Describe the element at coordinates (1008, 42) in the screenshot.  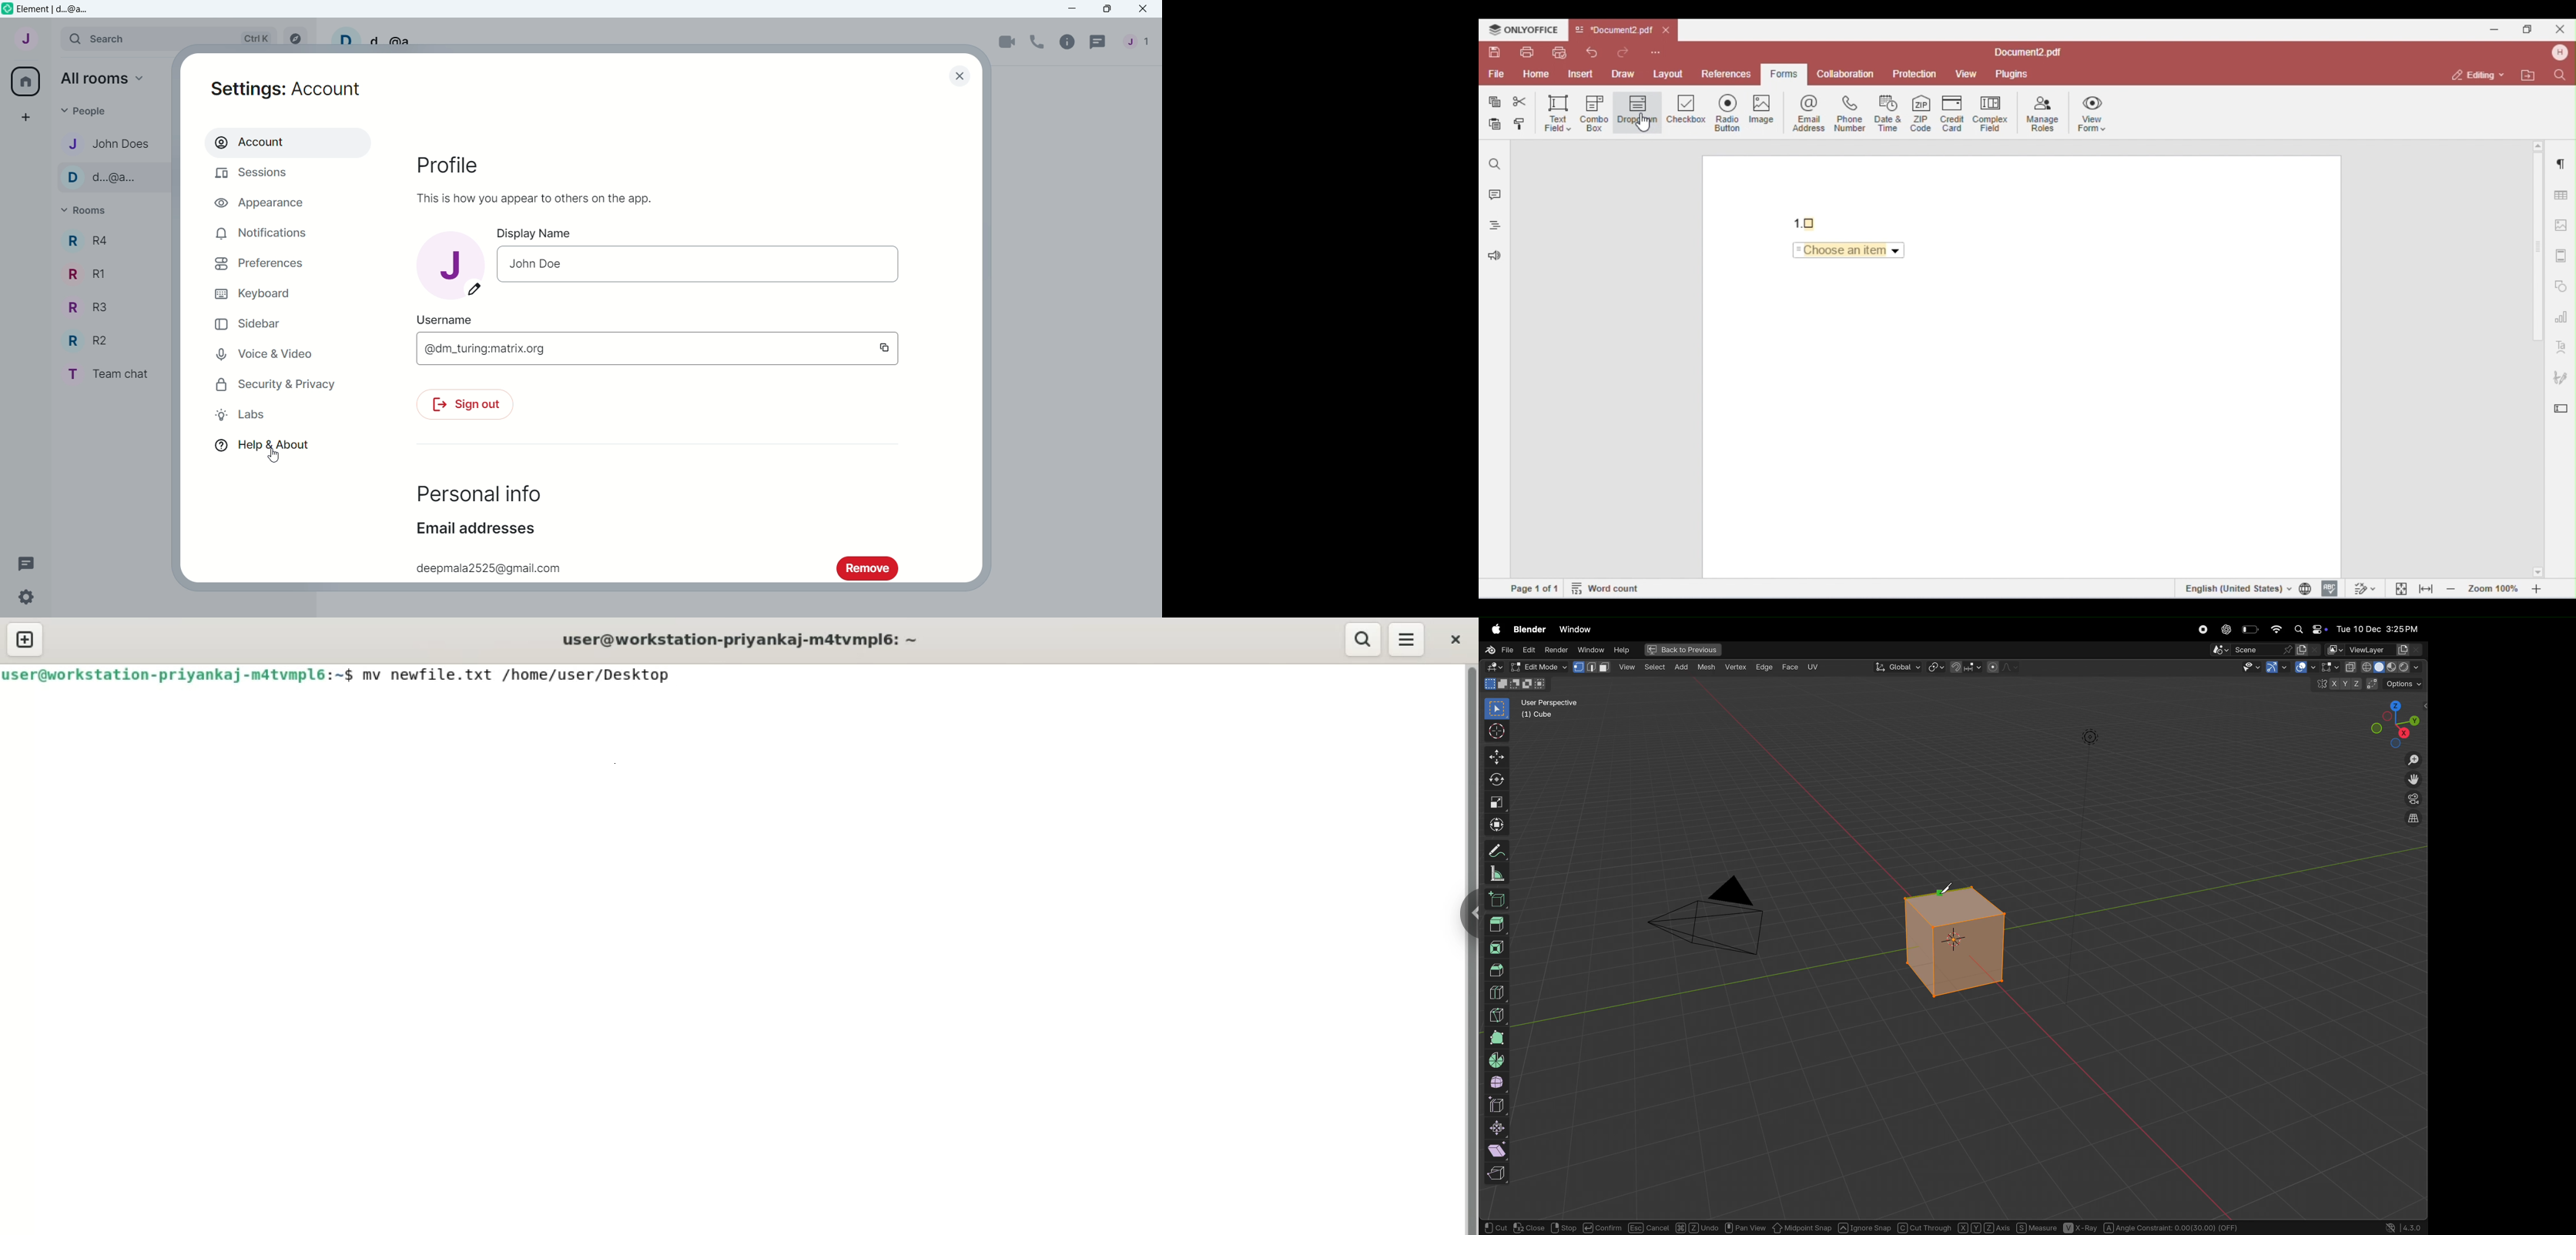
I see `Video call` at that location.